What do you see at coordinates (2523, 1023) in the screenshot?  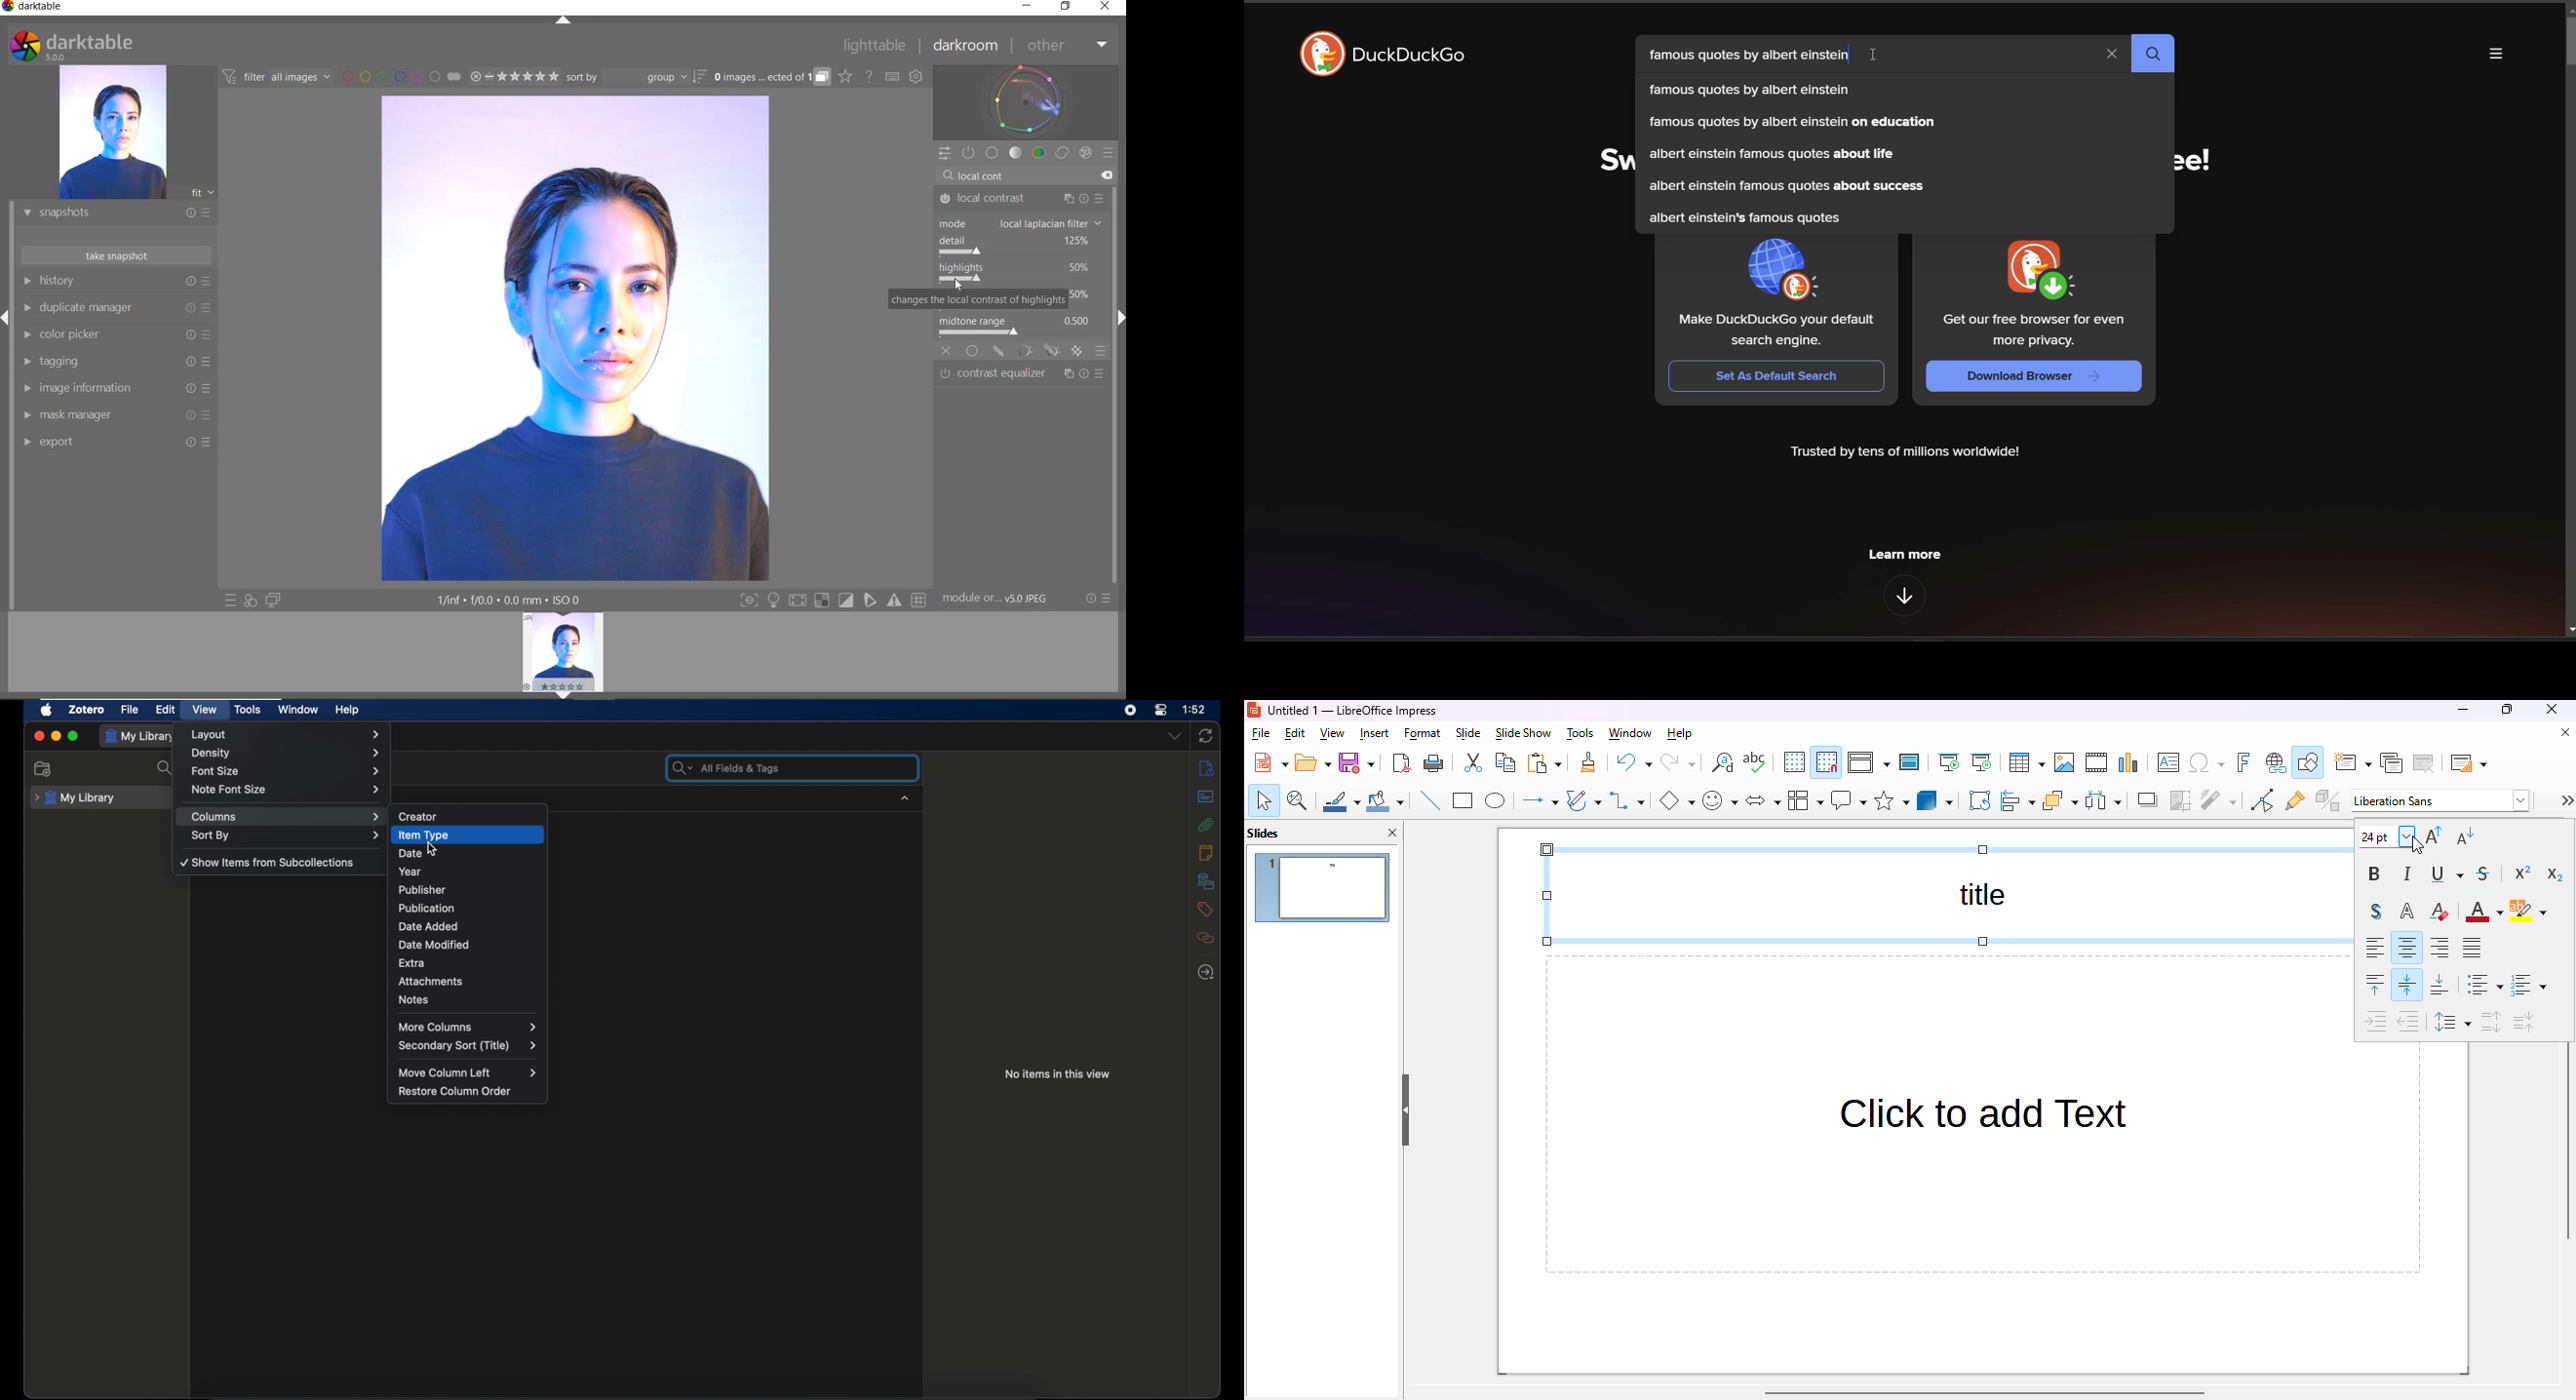 I see `decrease paragraph spacing` at bounding box center [2523, 1023].